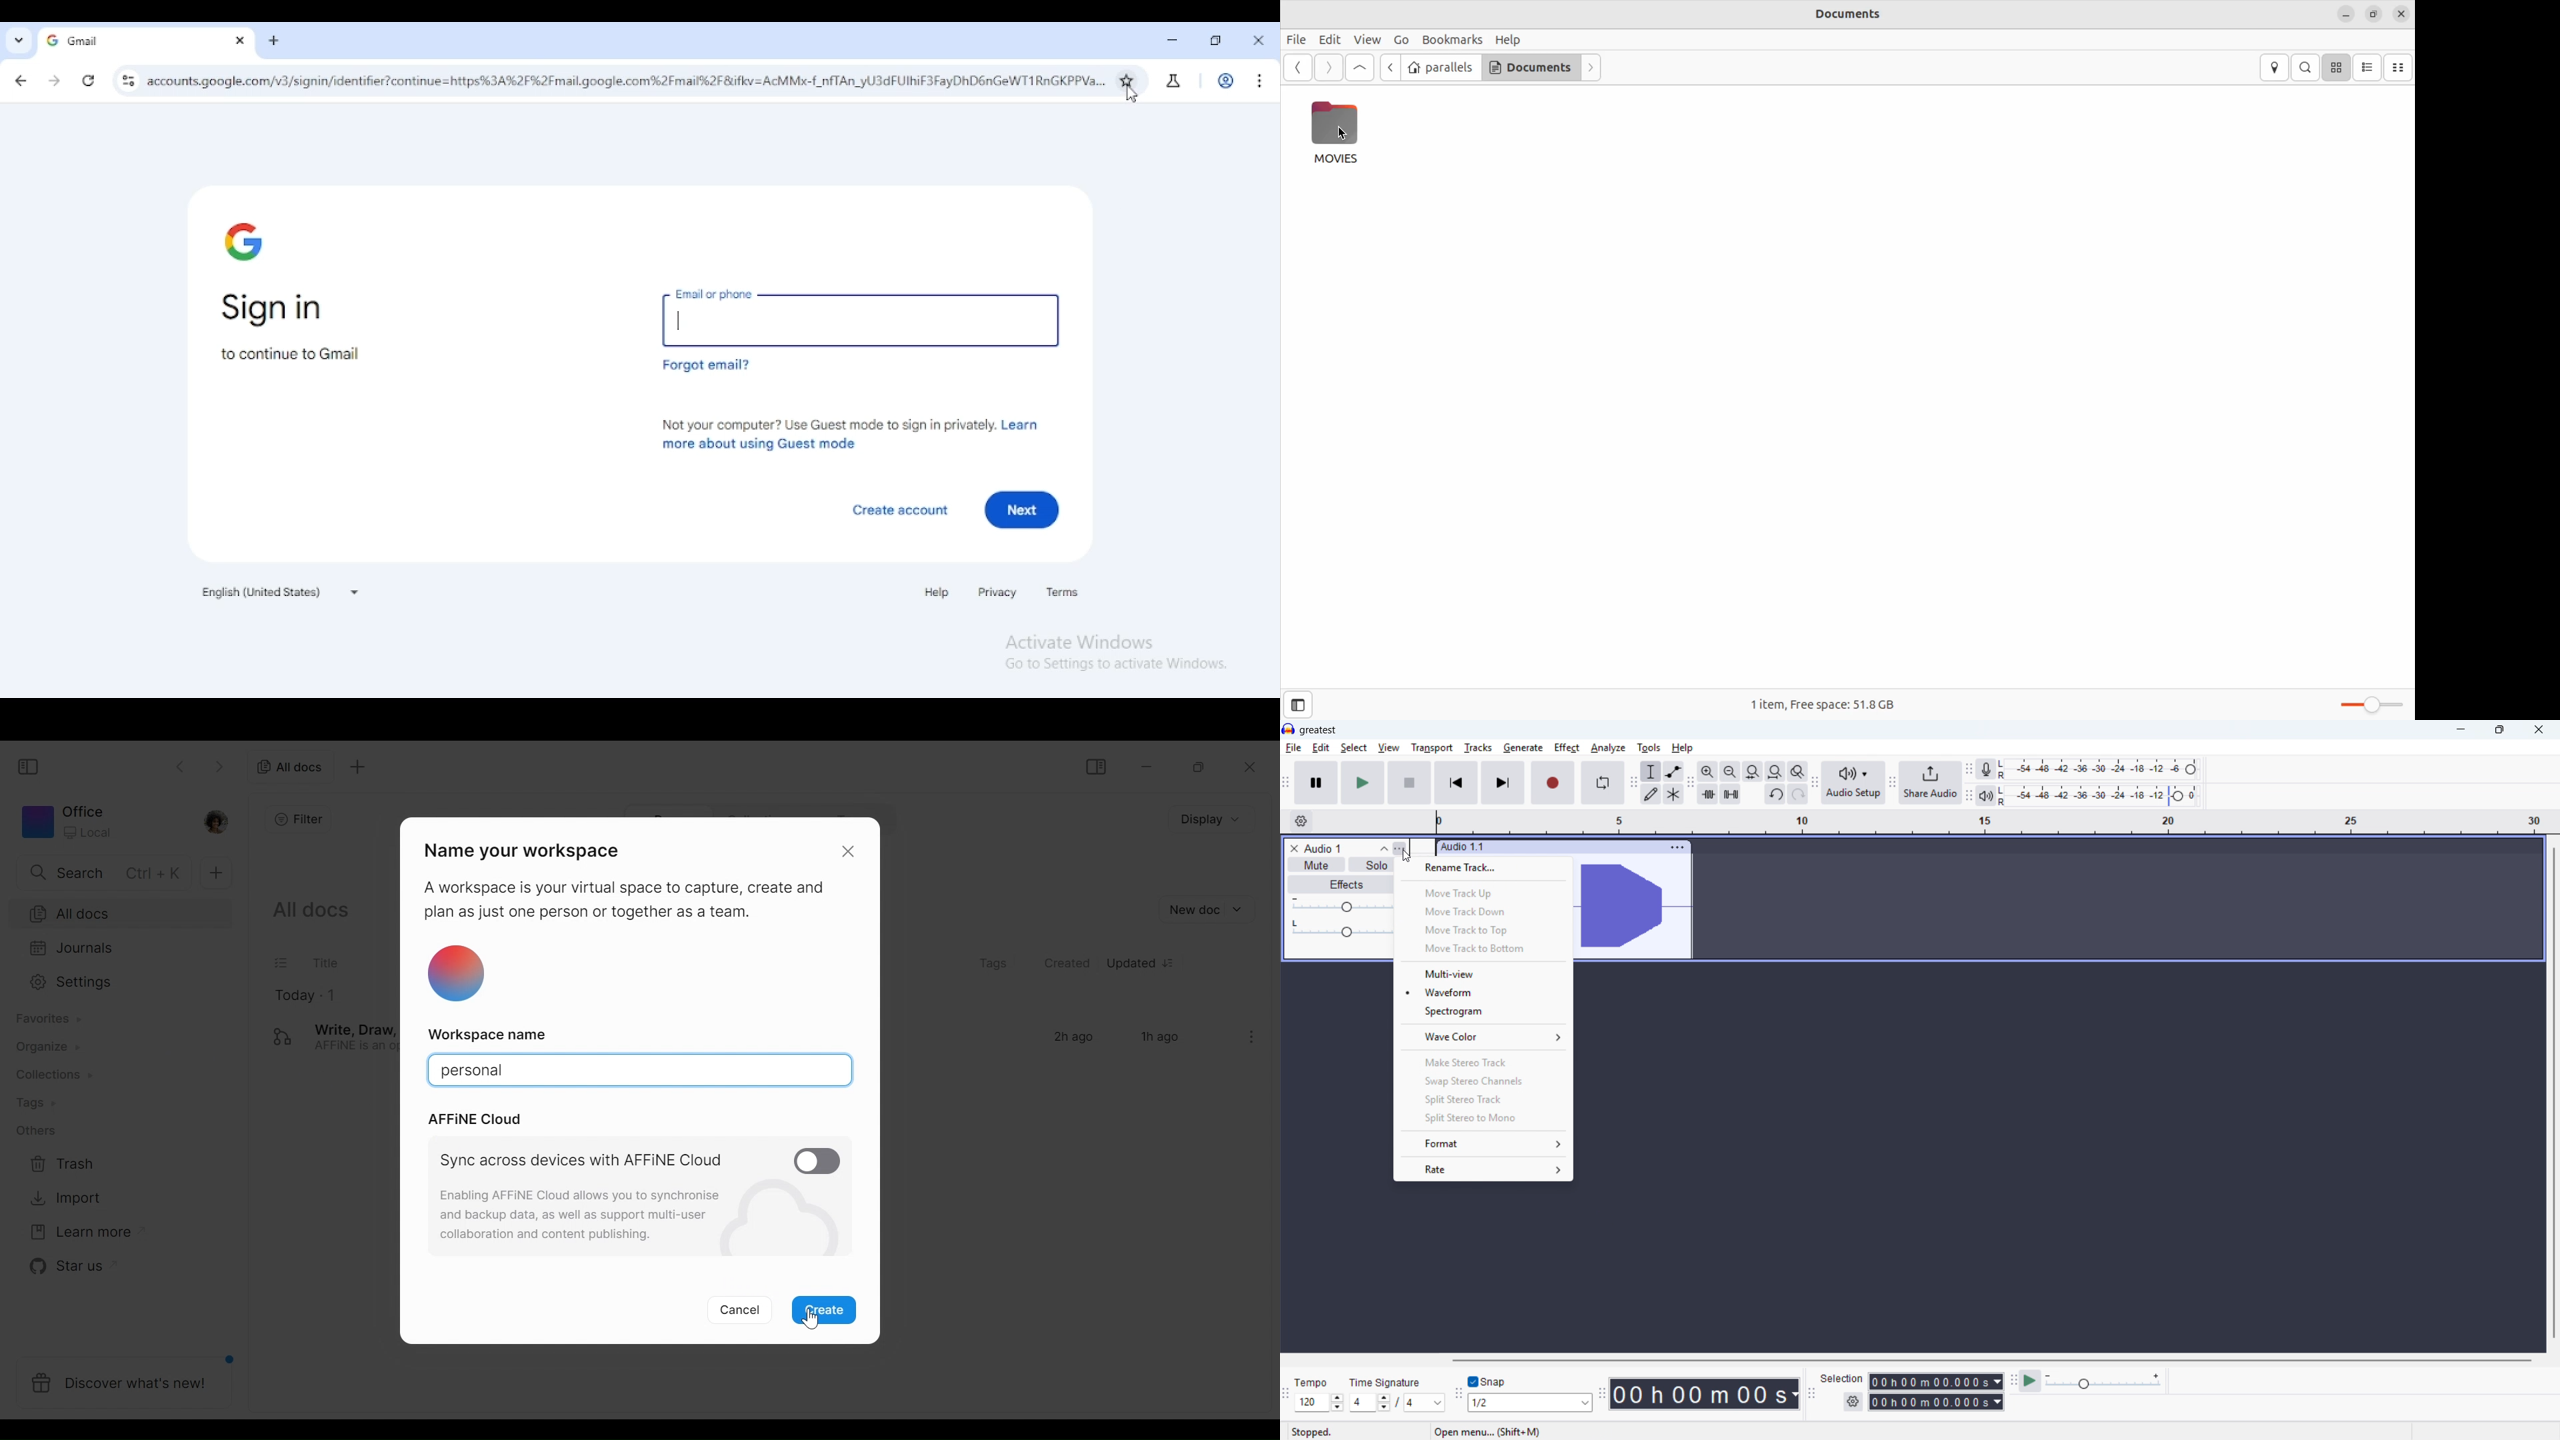  Describe the element at coordinates (48, 1074) in the screenshot. I see `Contributions` at that location.